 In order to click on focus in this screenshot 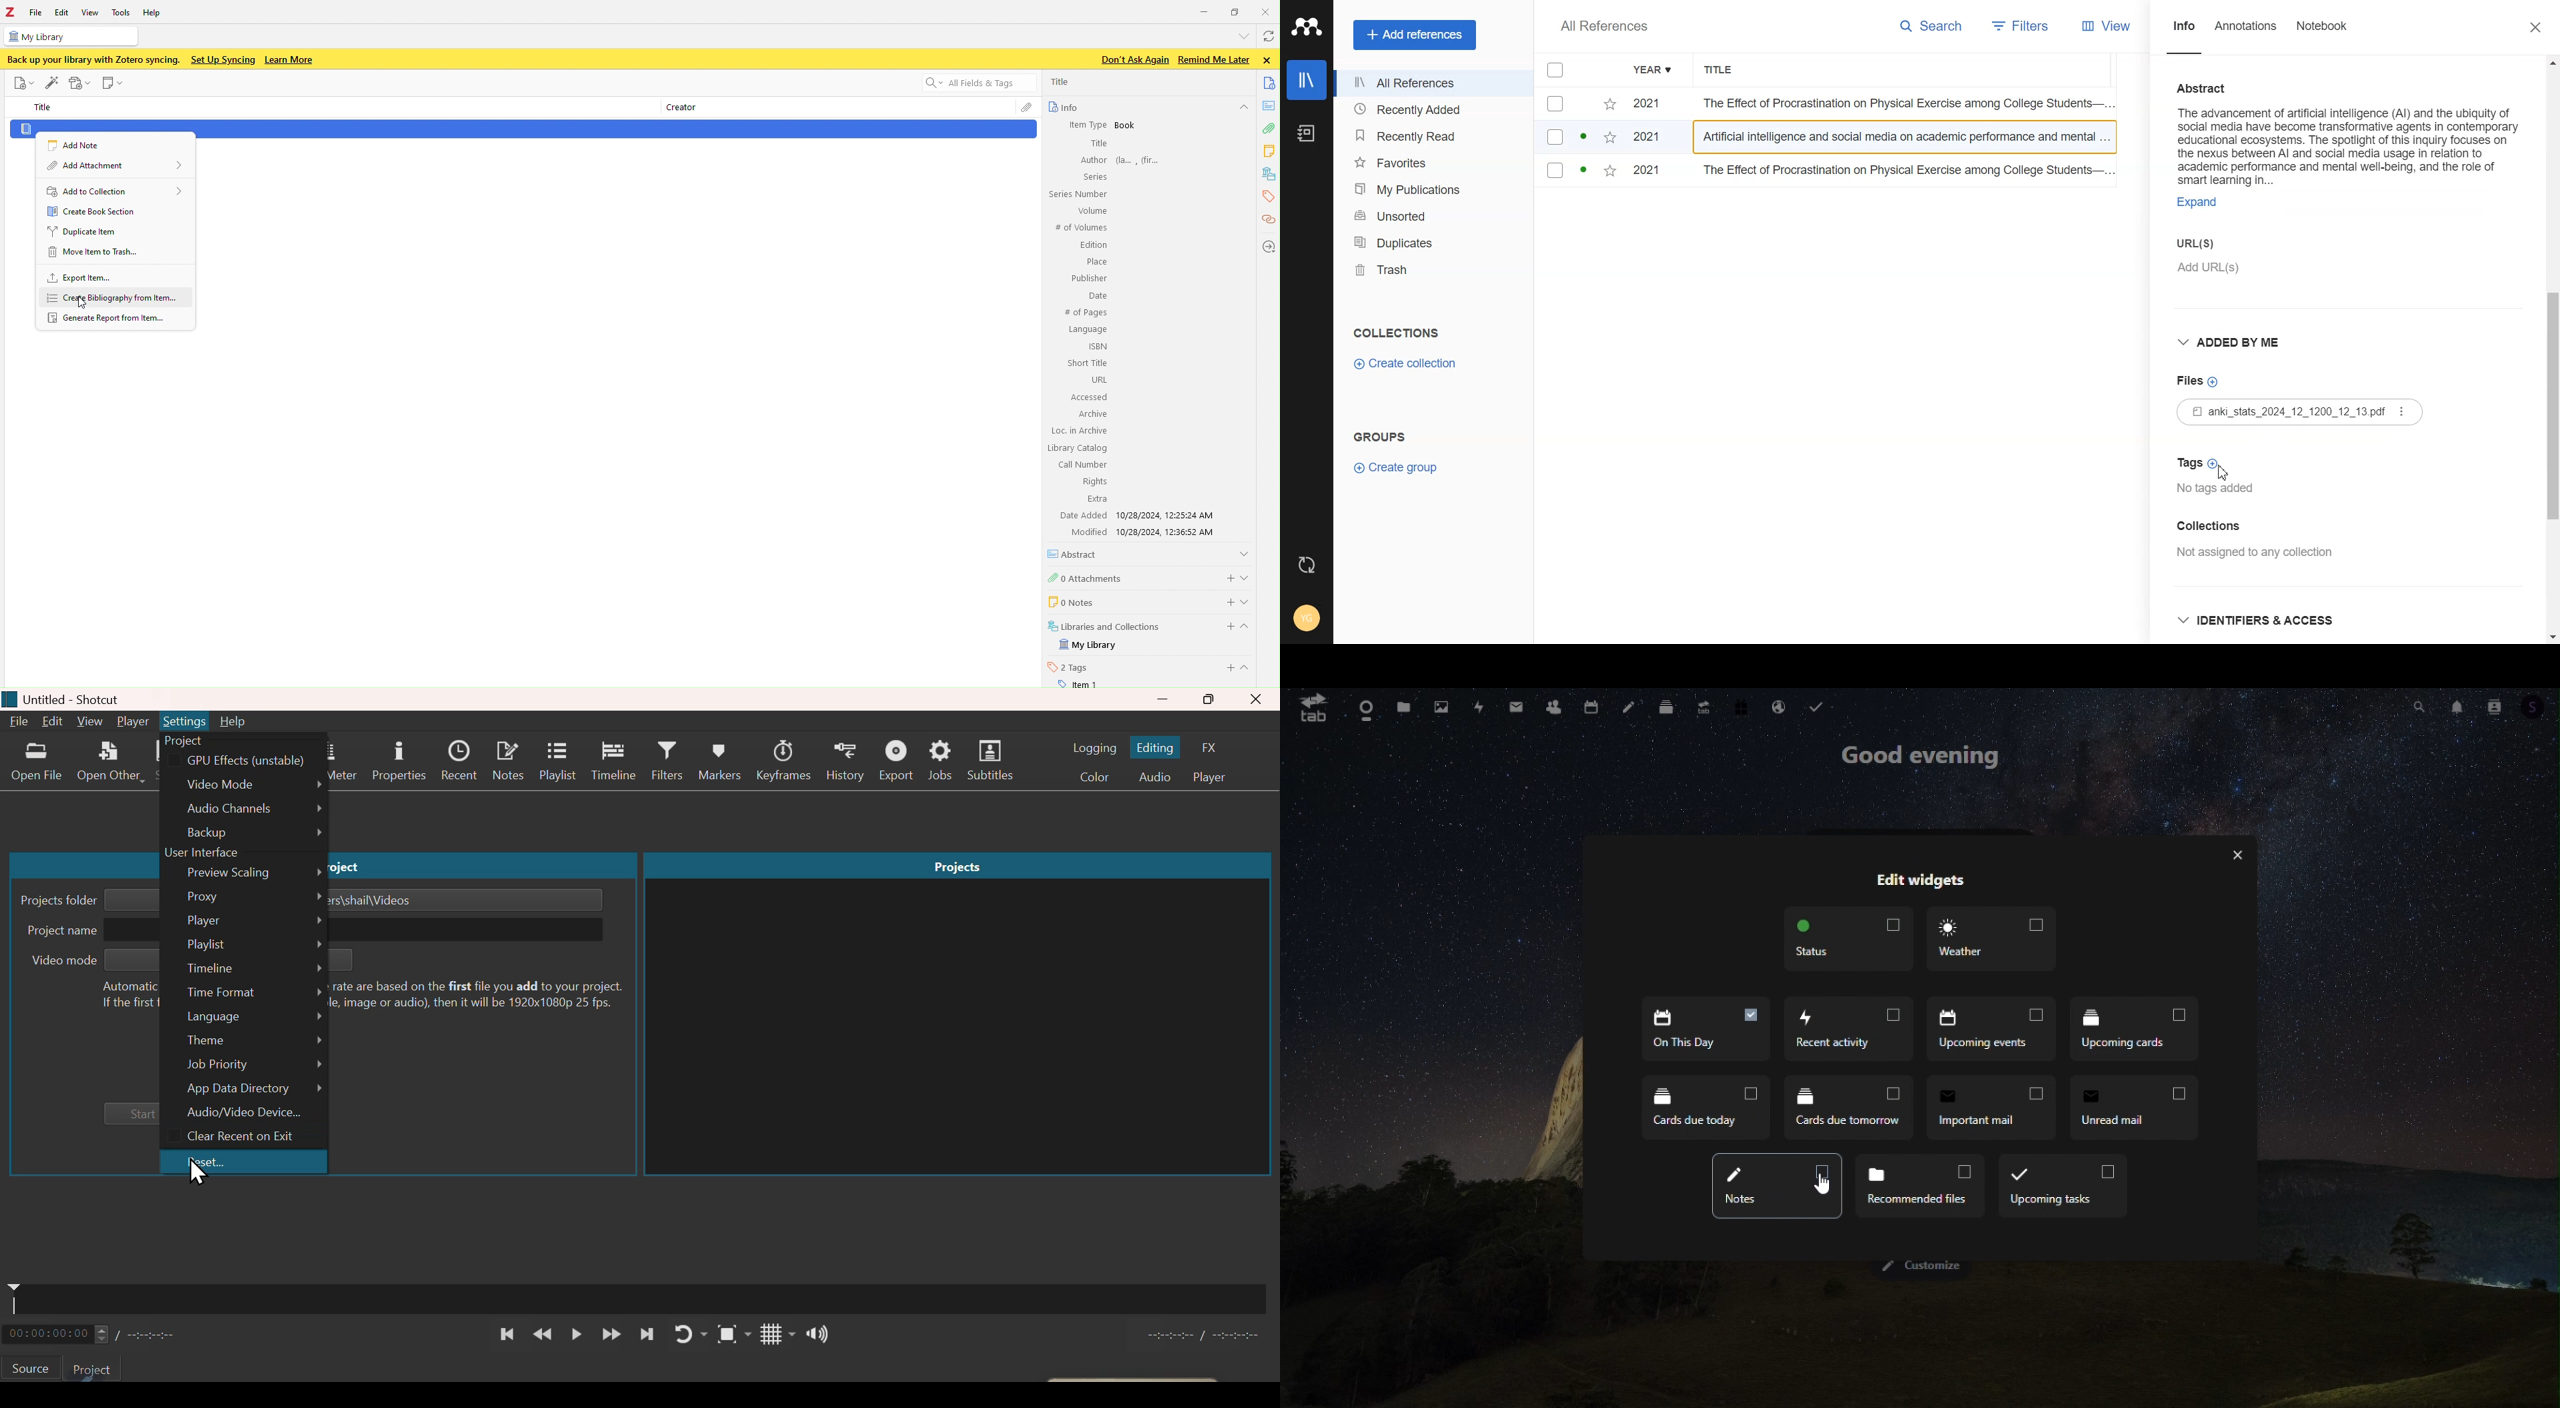, I will do `click(727, 1335)`.